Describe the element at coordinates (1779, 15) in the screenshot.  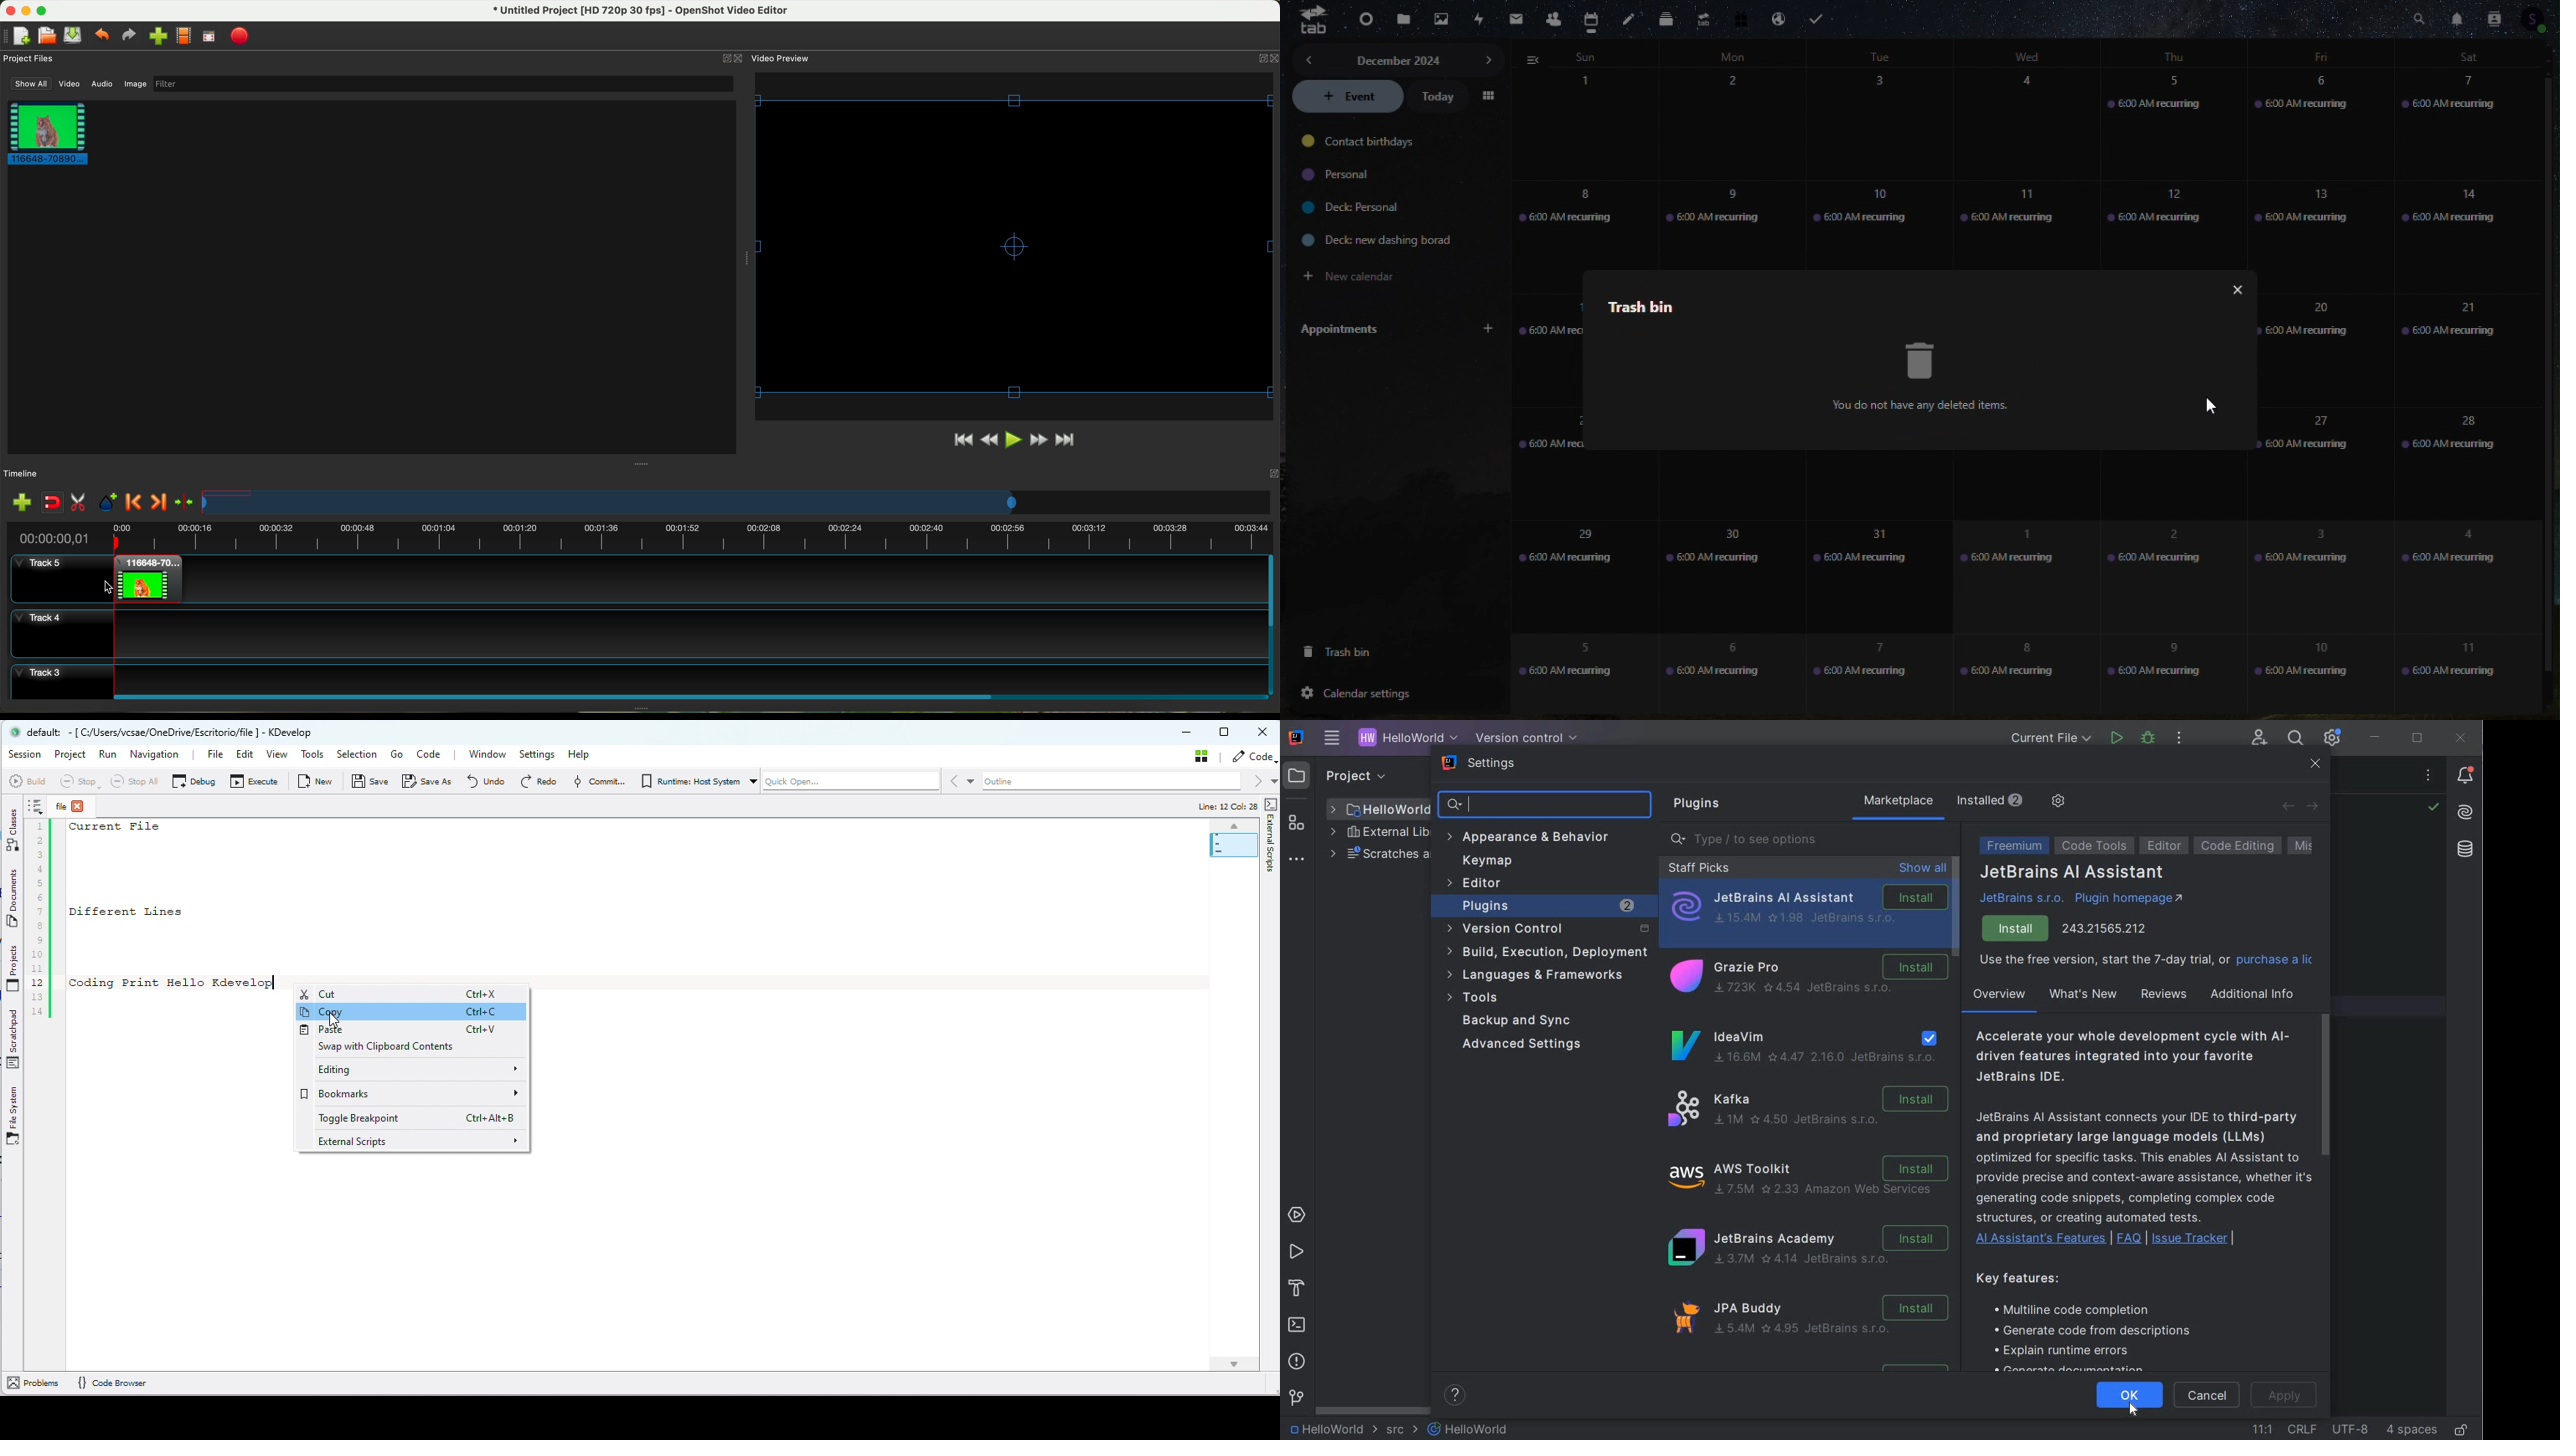
I see `Email hosting` at that location.